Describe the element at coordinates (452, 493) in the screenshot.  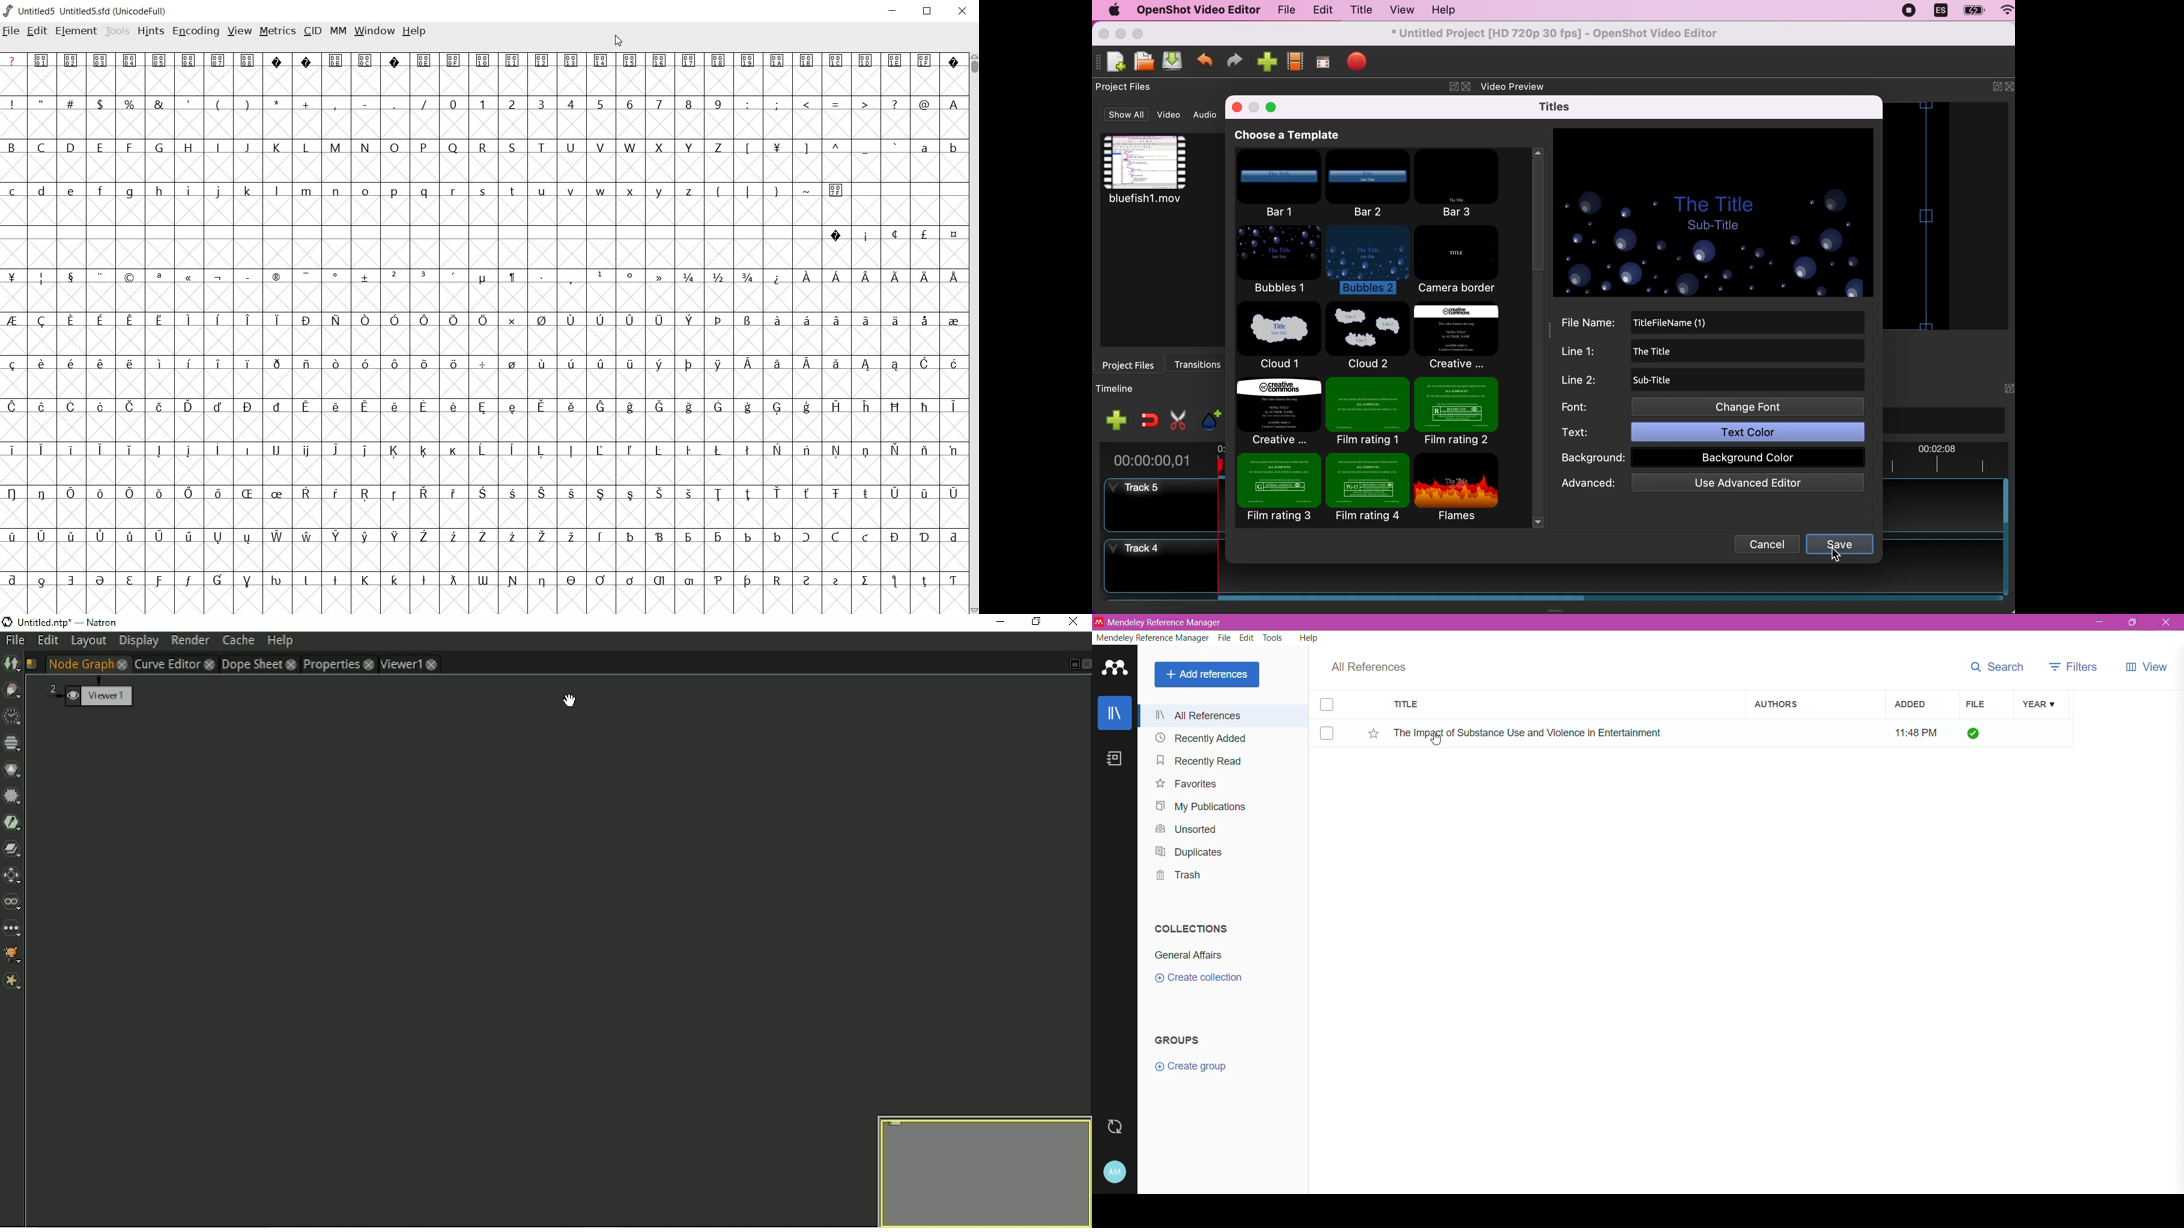
I see `Symbol` at that location.